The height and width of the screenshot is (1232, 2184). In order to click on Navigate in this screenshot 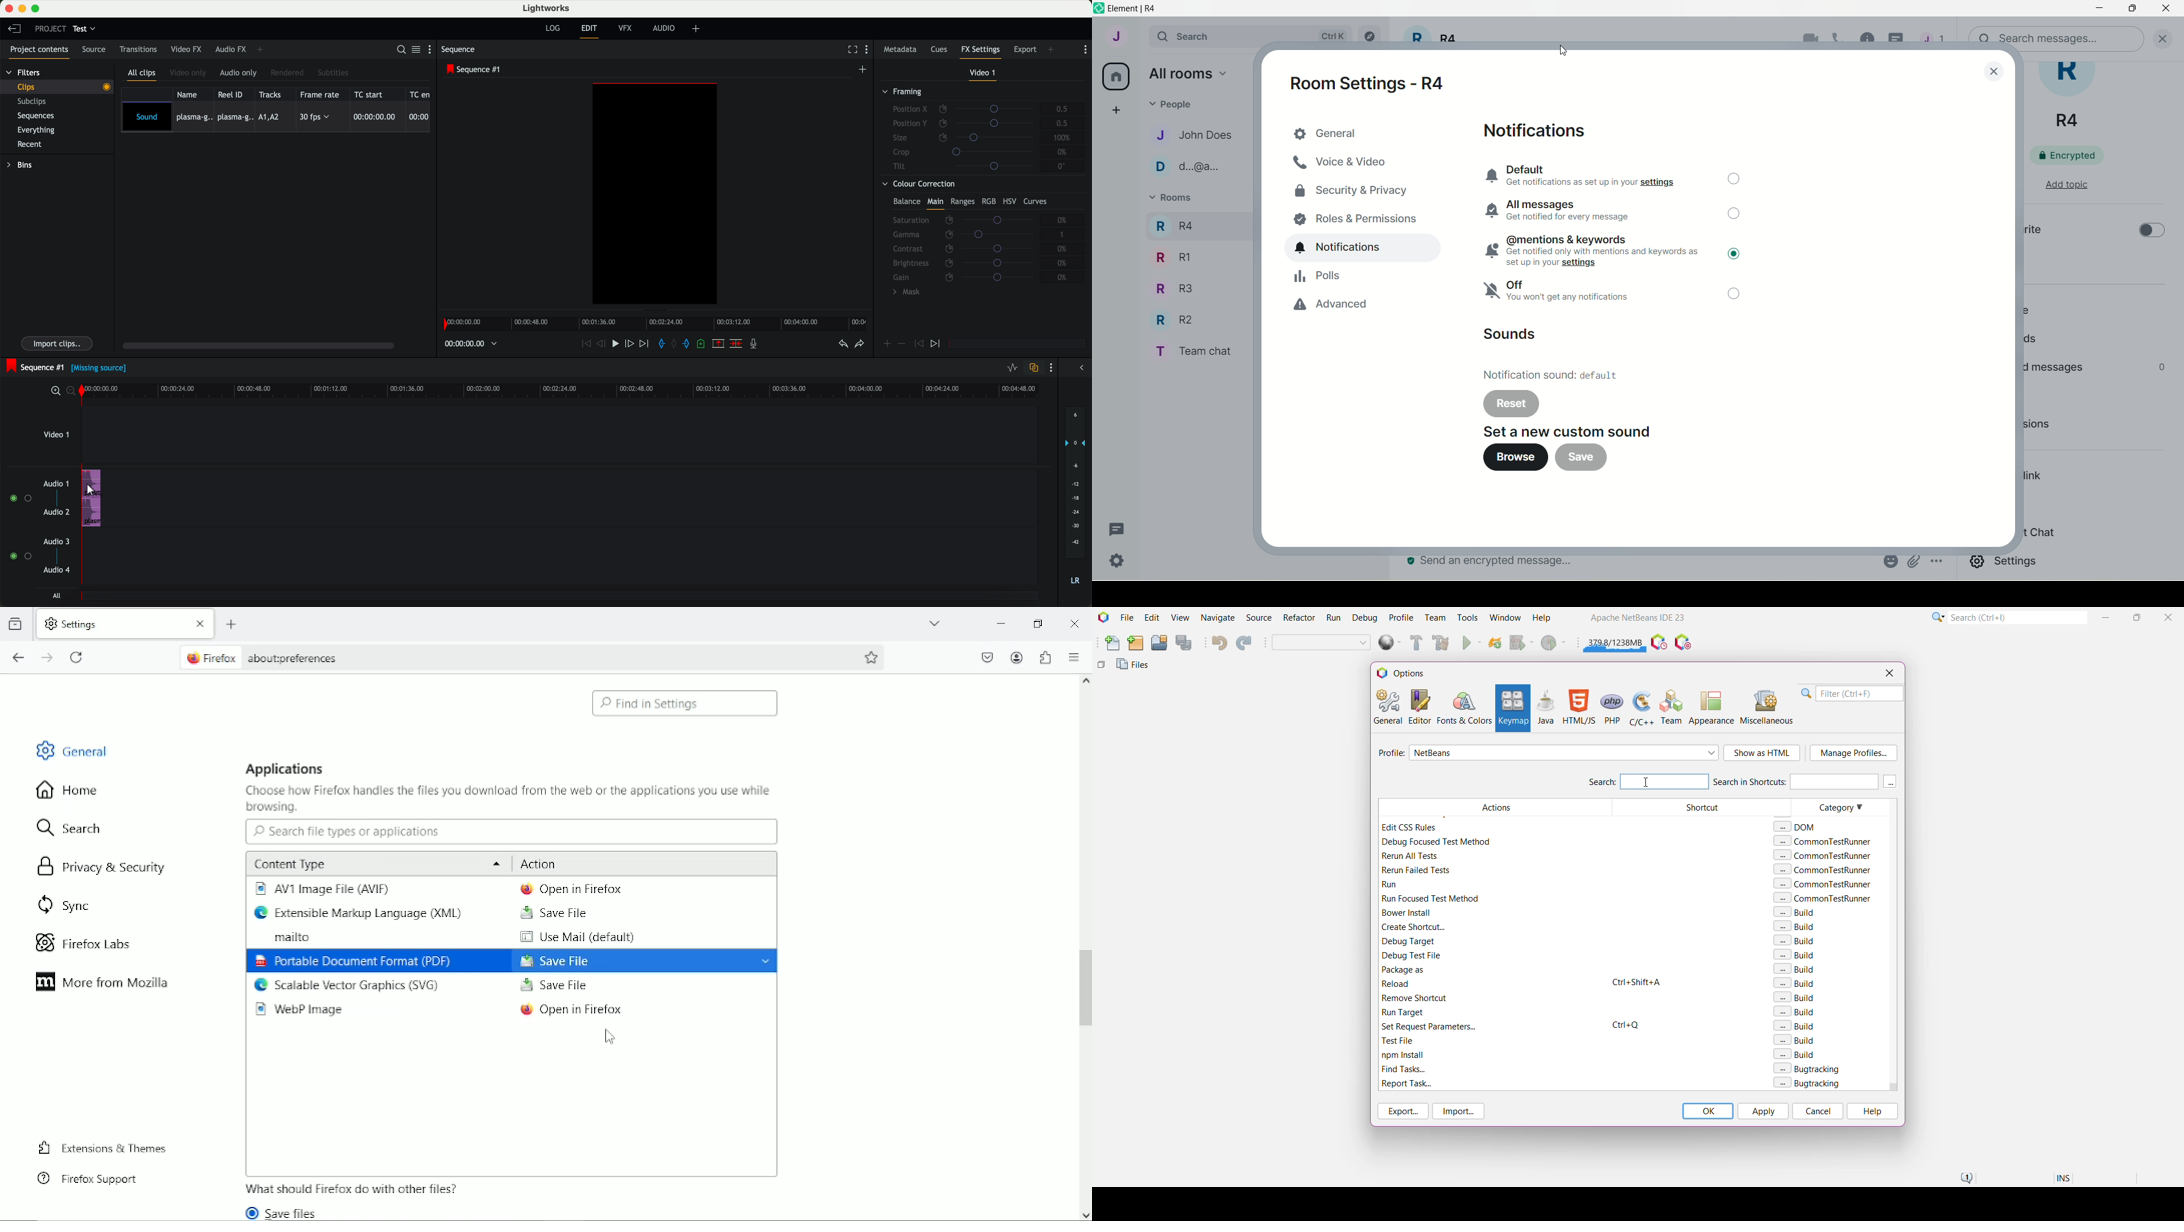, I will do `click(1218, 618)`.